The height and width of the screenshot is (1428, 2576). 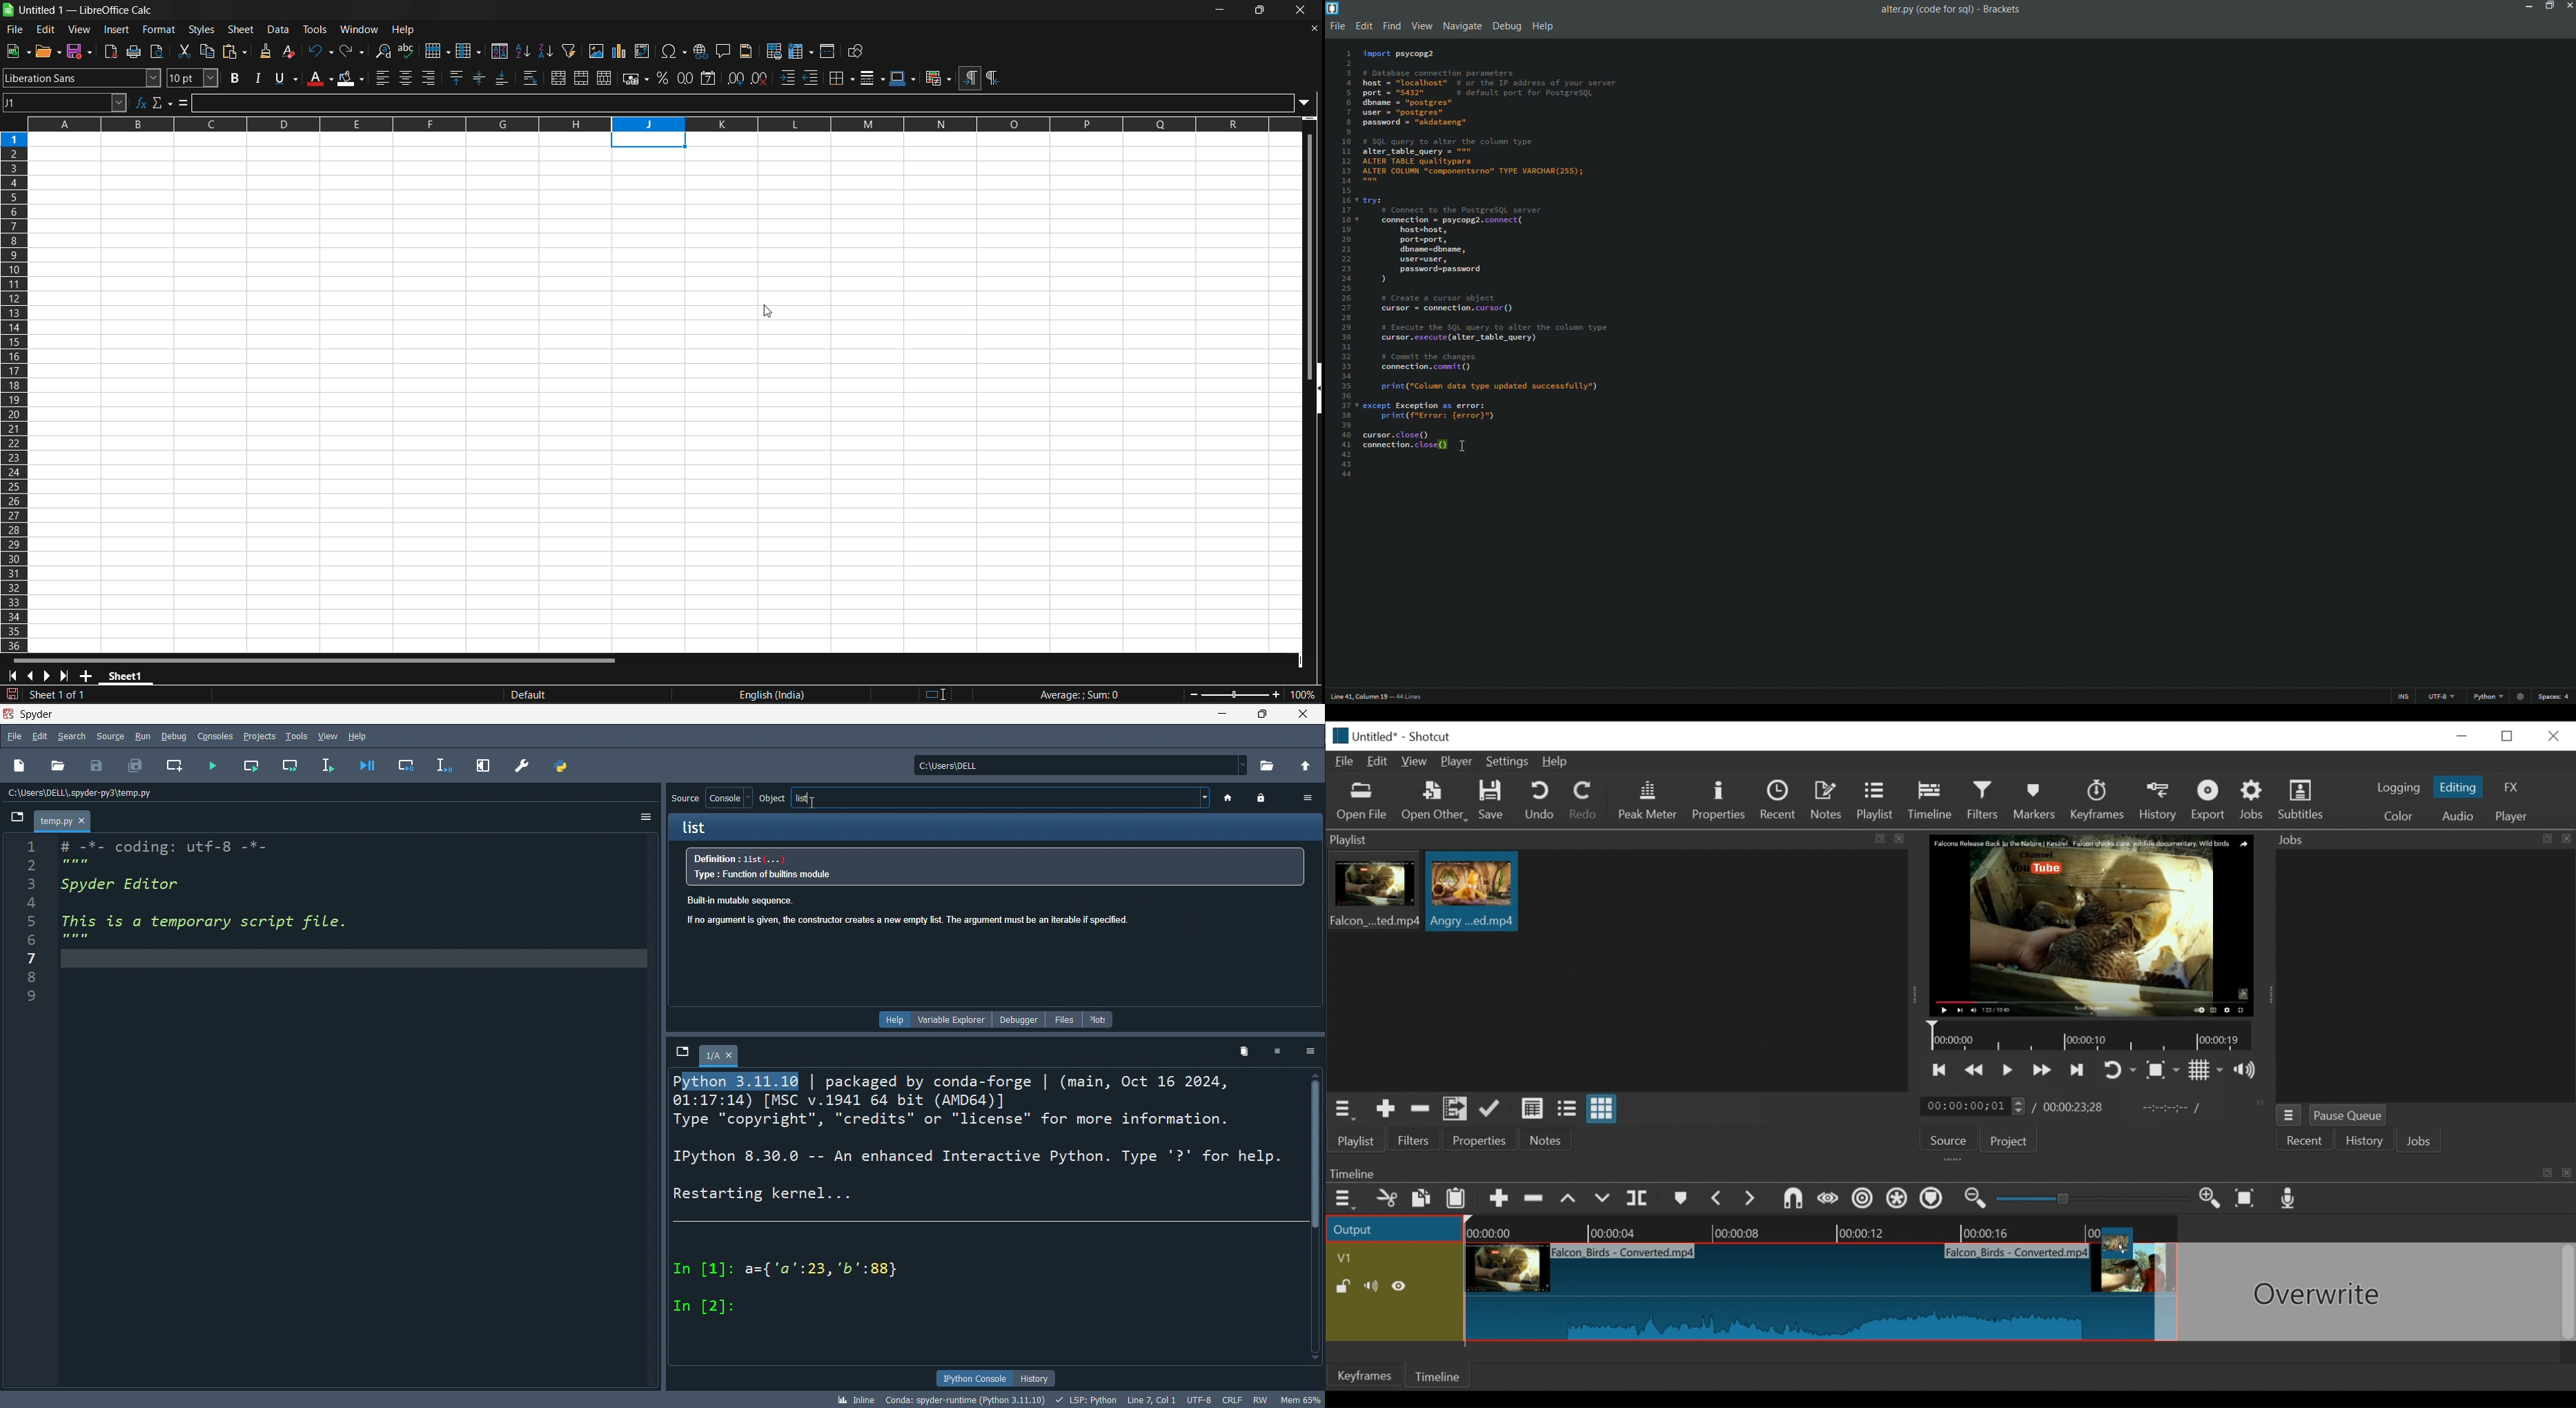 I want to click on Ripple , so click(x=1863, y=1200).